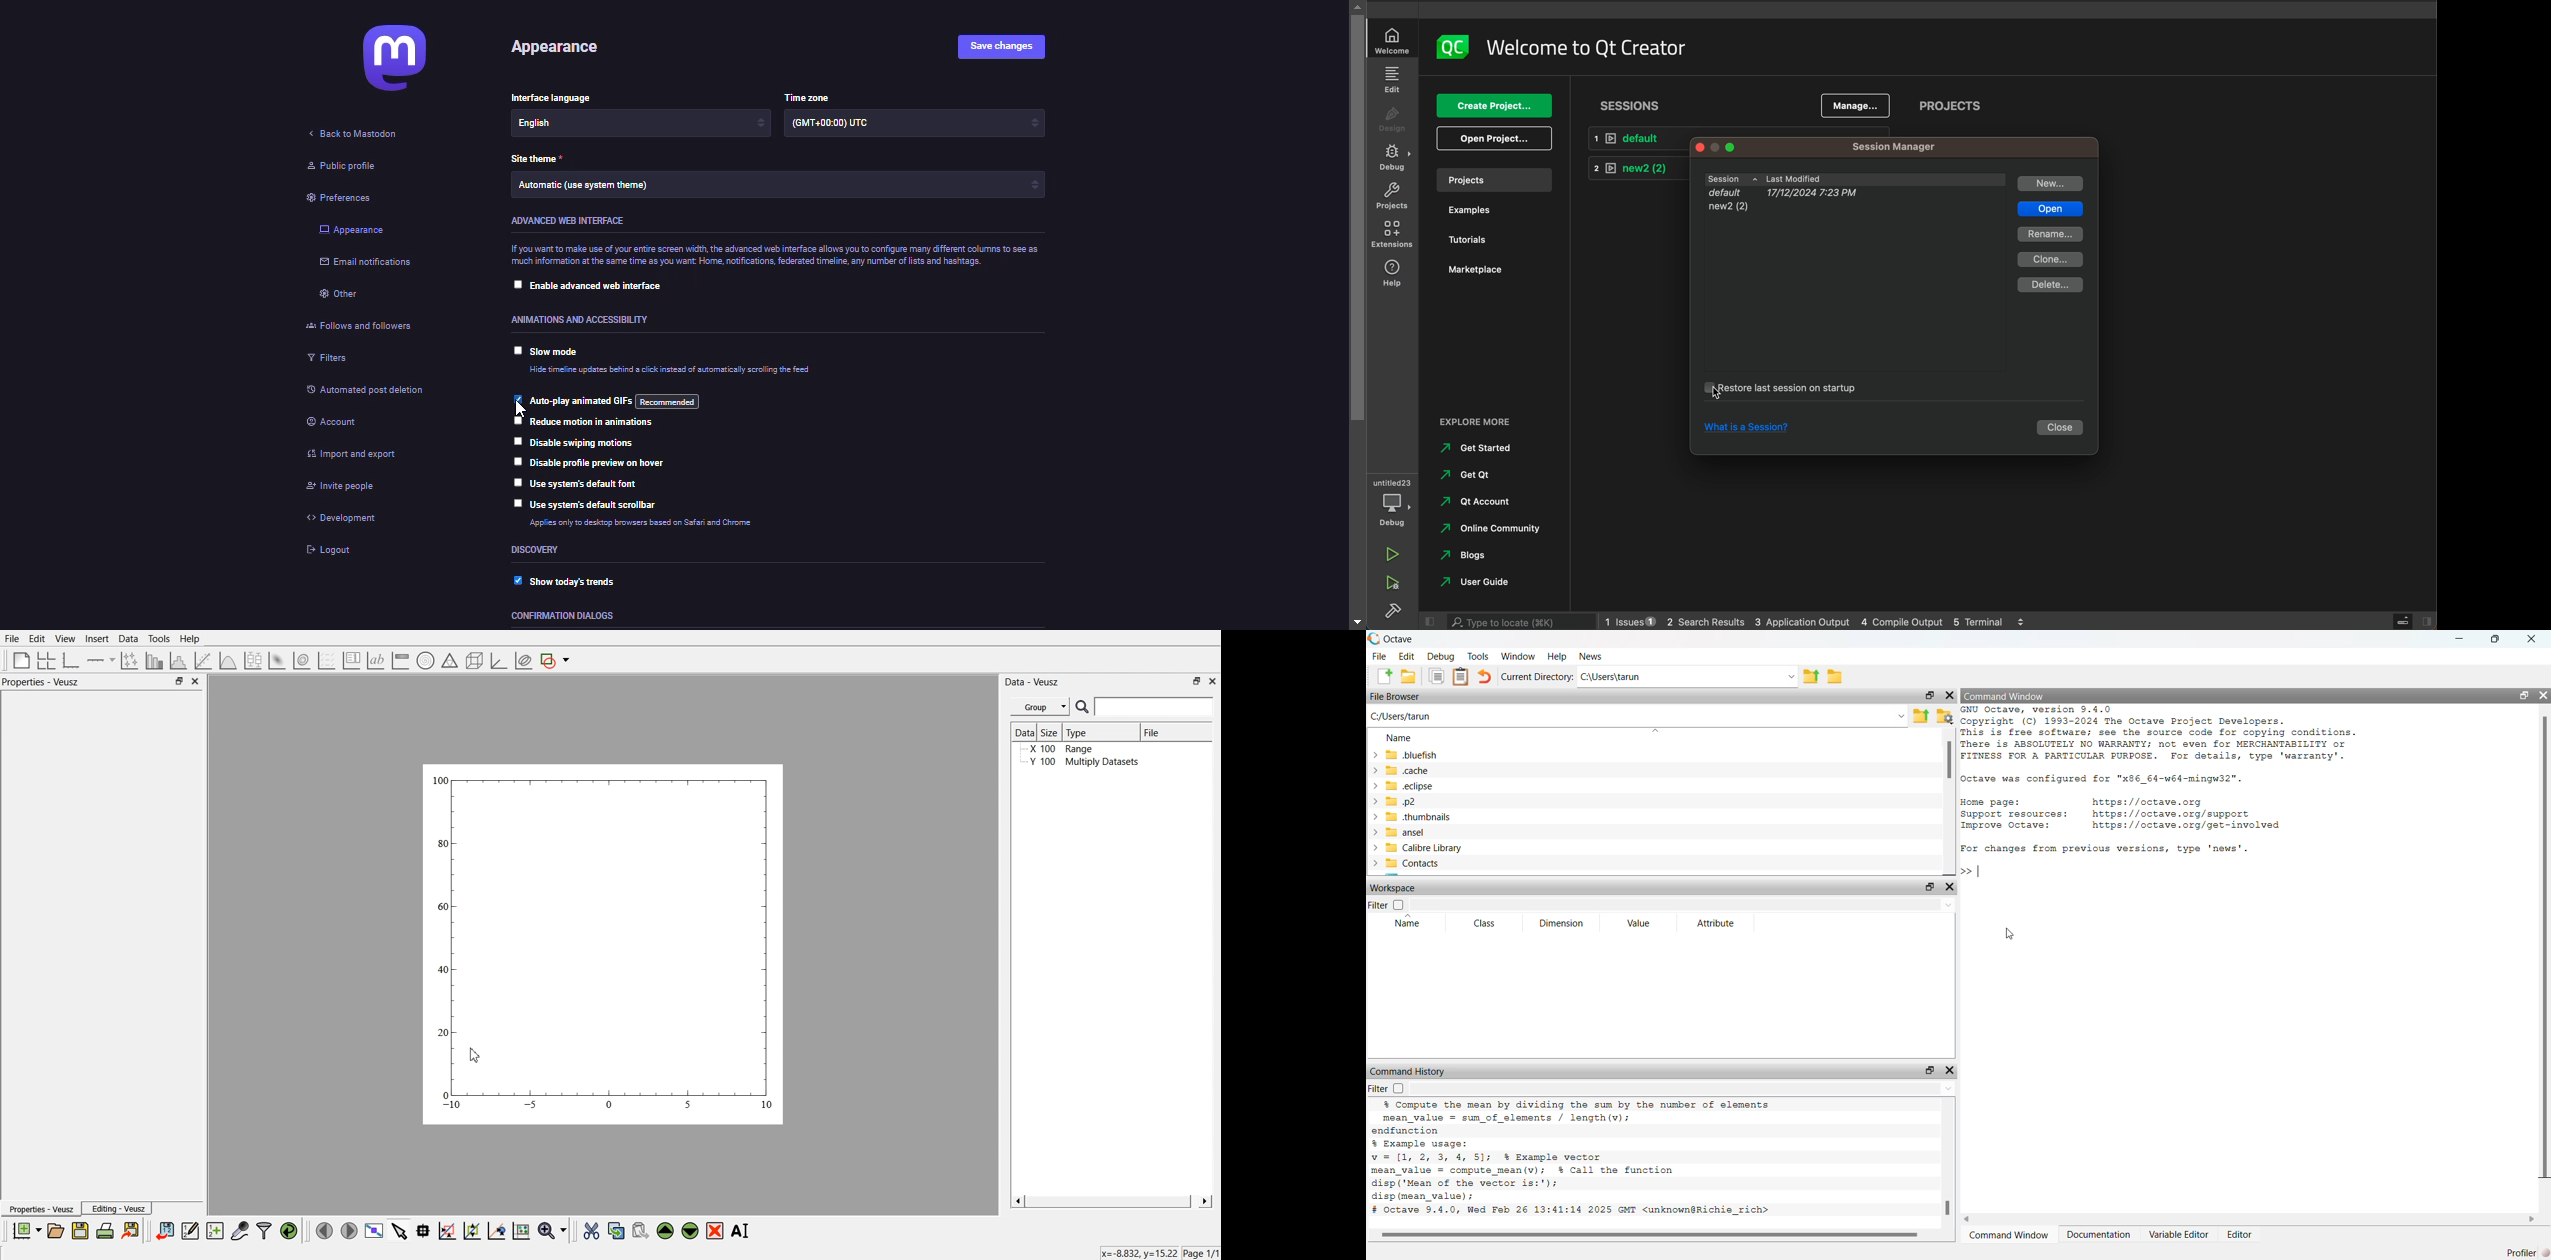 Image resolution: width=2576 pixels, height=1260 pixels. I want to click on import data sets, so click(164, 1231).